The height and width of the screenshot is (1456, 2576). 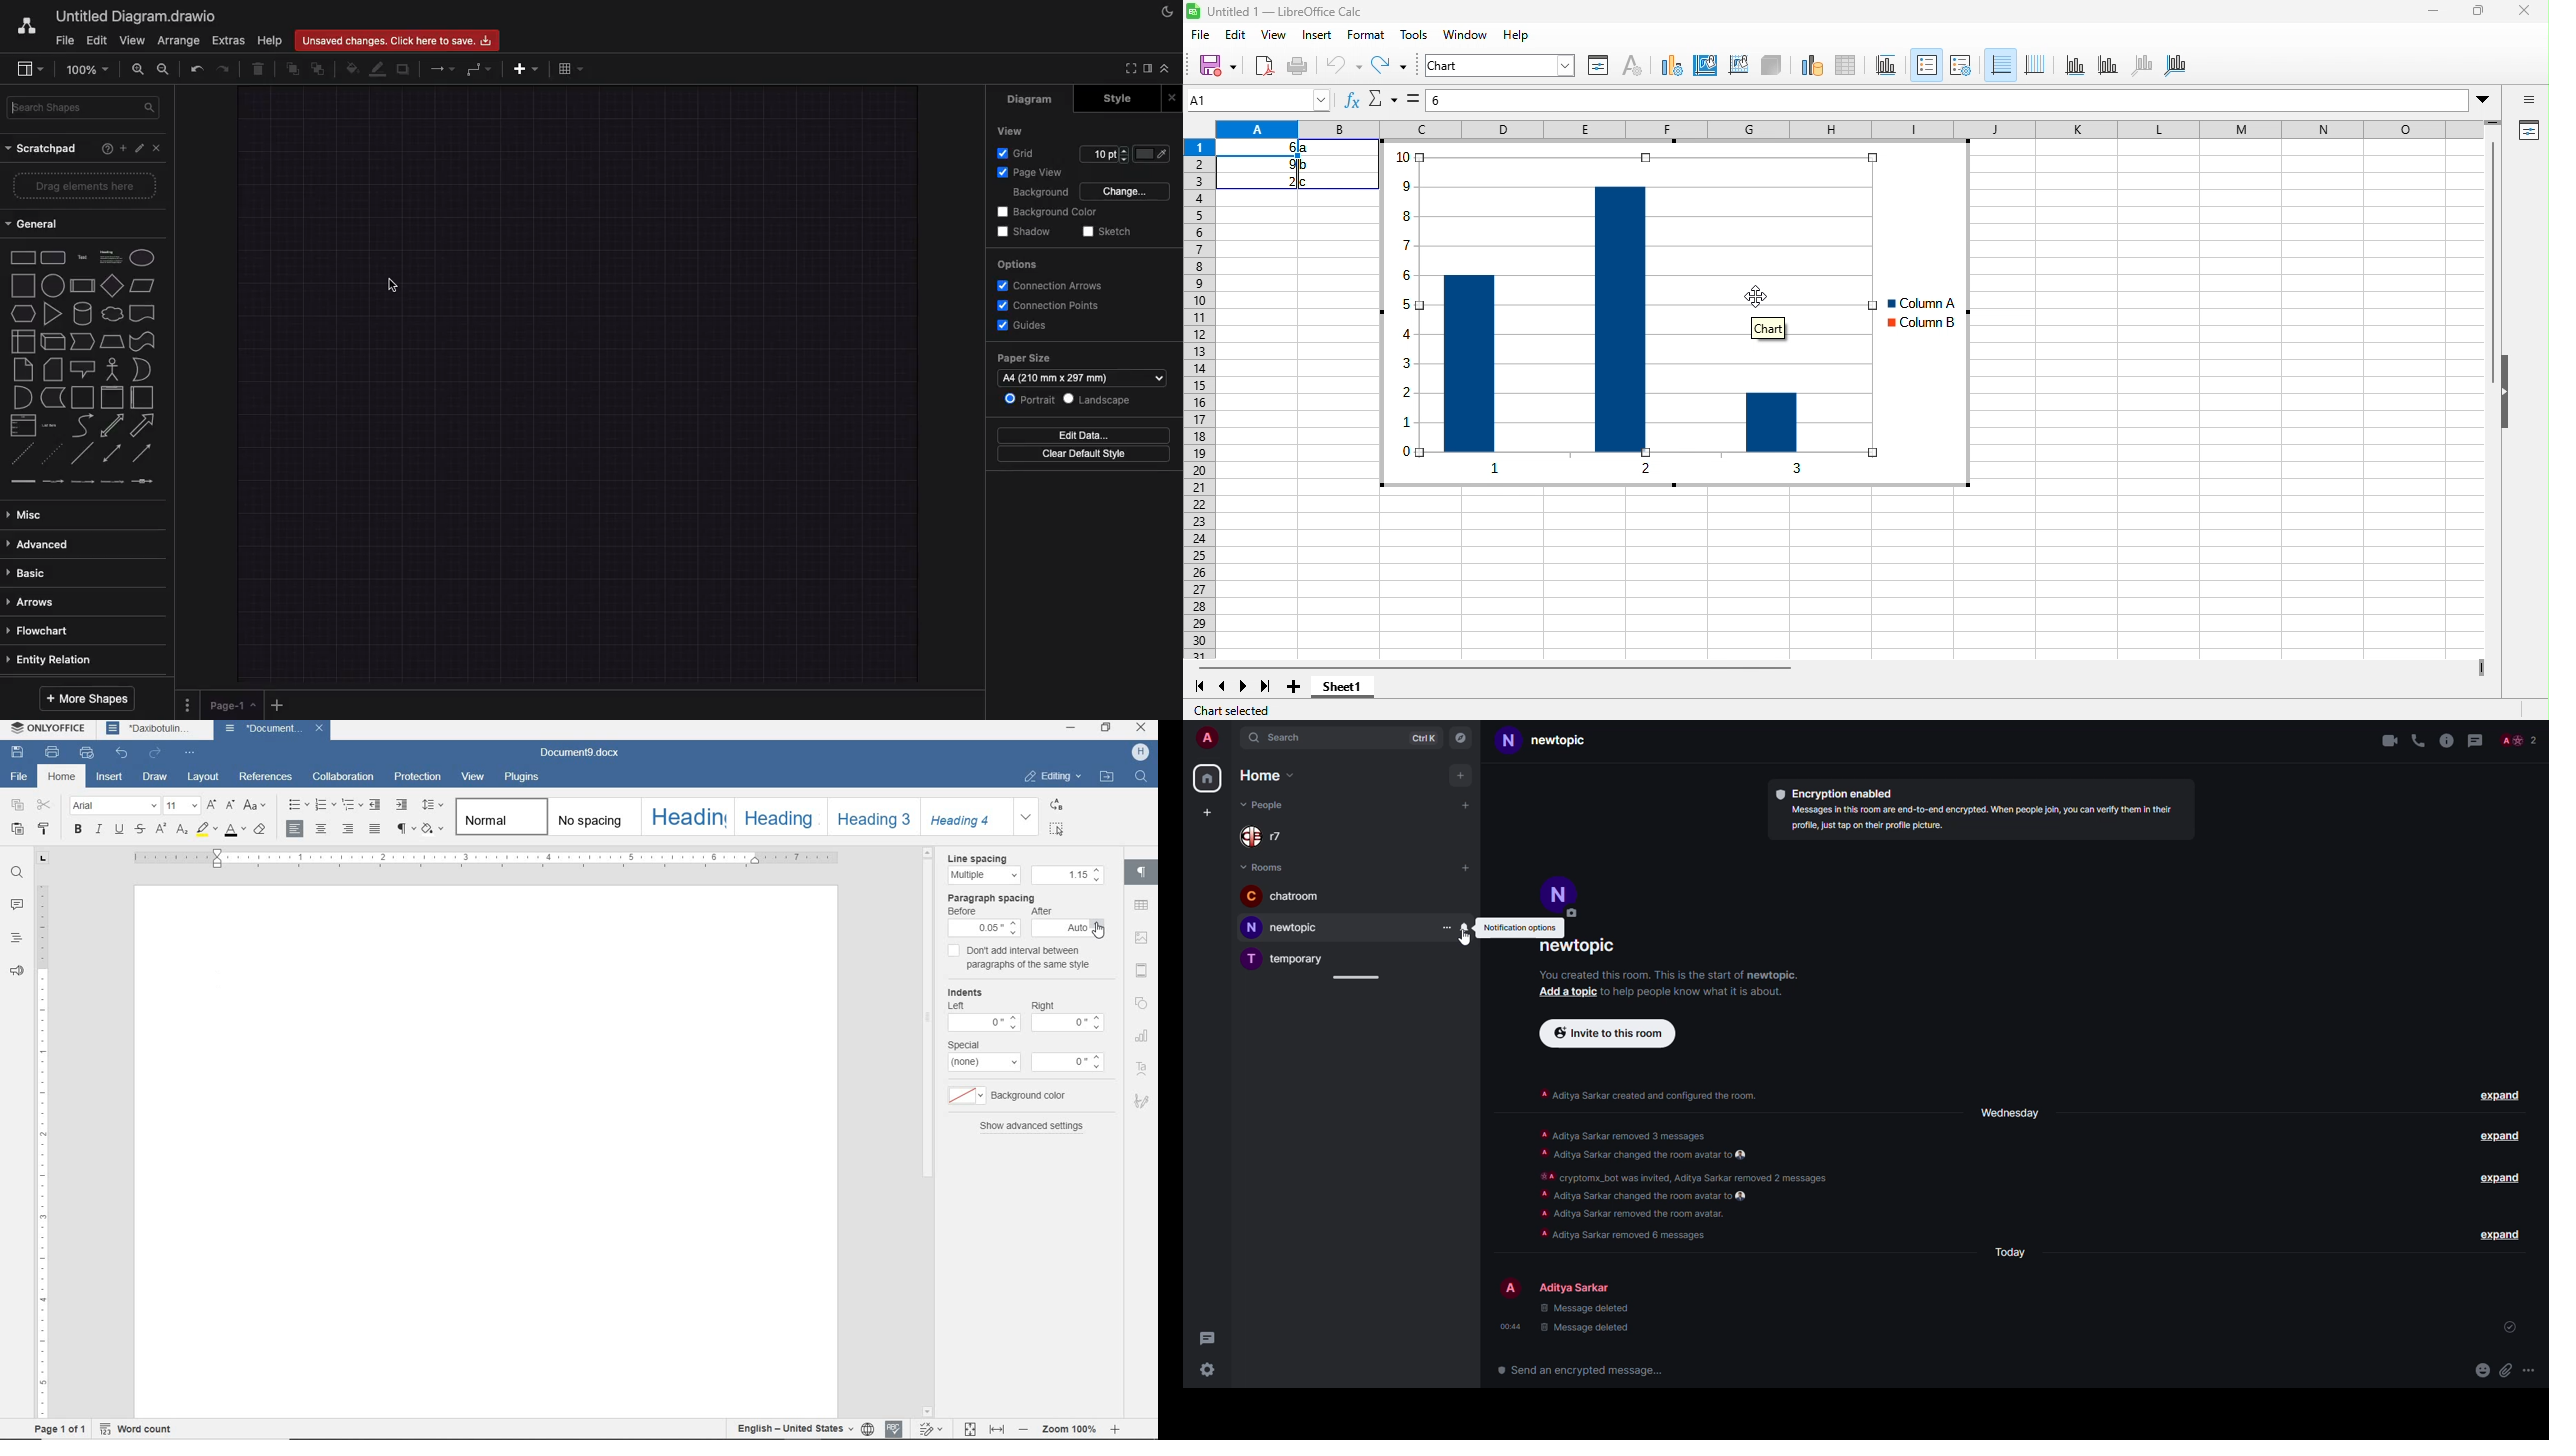 What do you see at coordinates (46, 830) in the screenshot?
I see `copy style` at bounding box center [46, 830].